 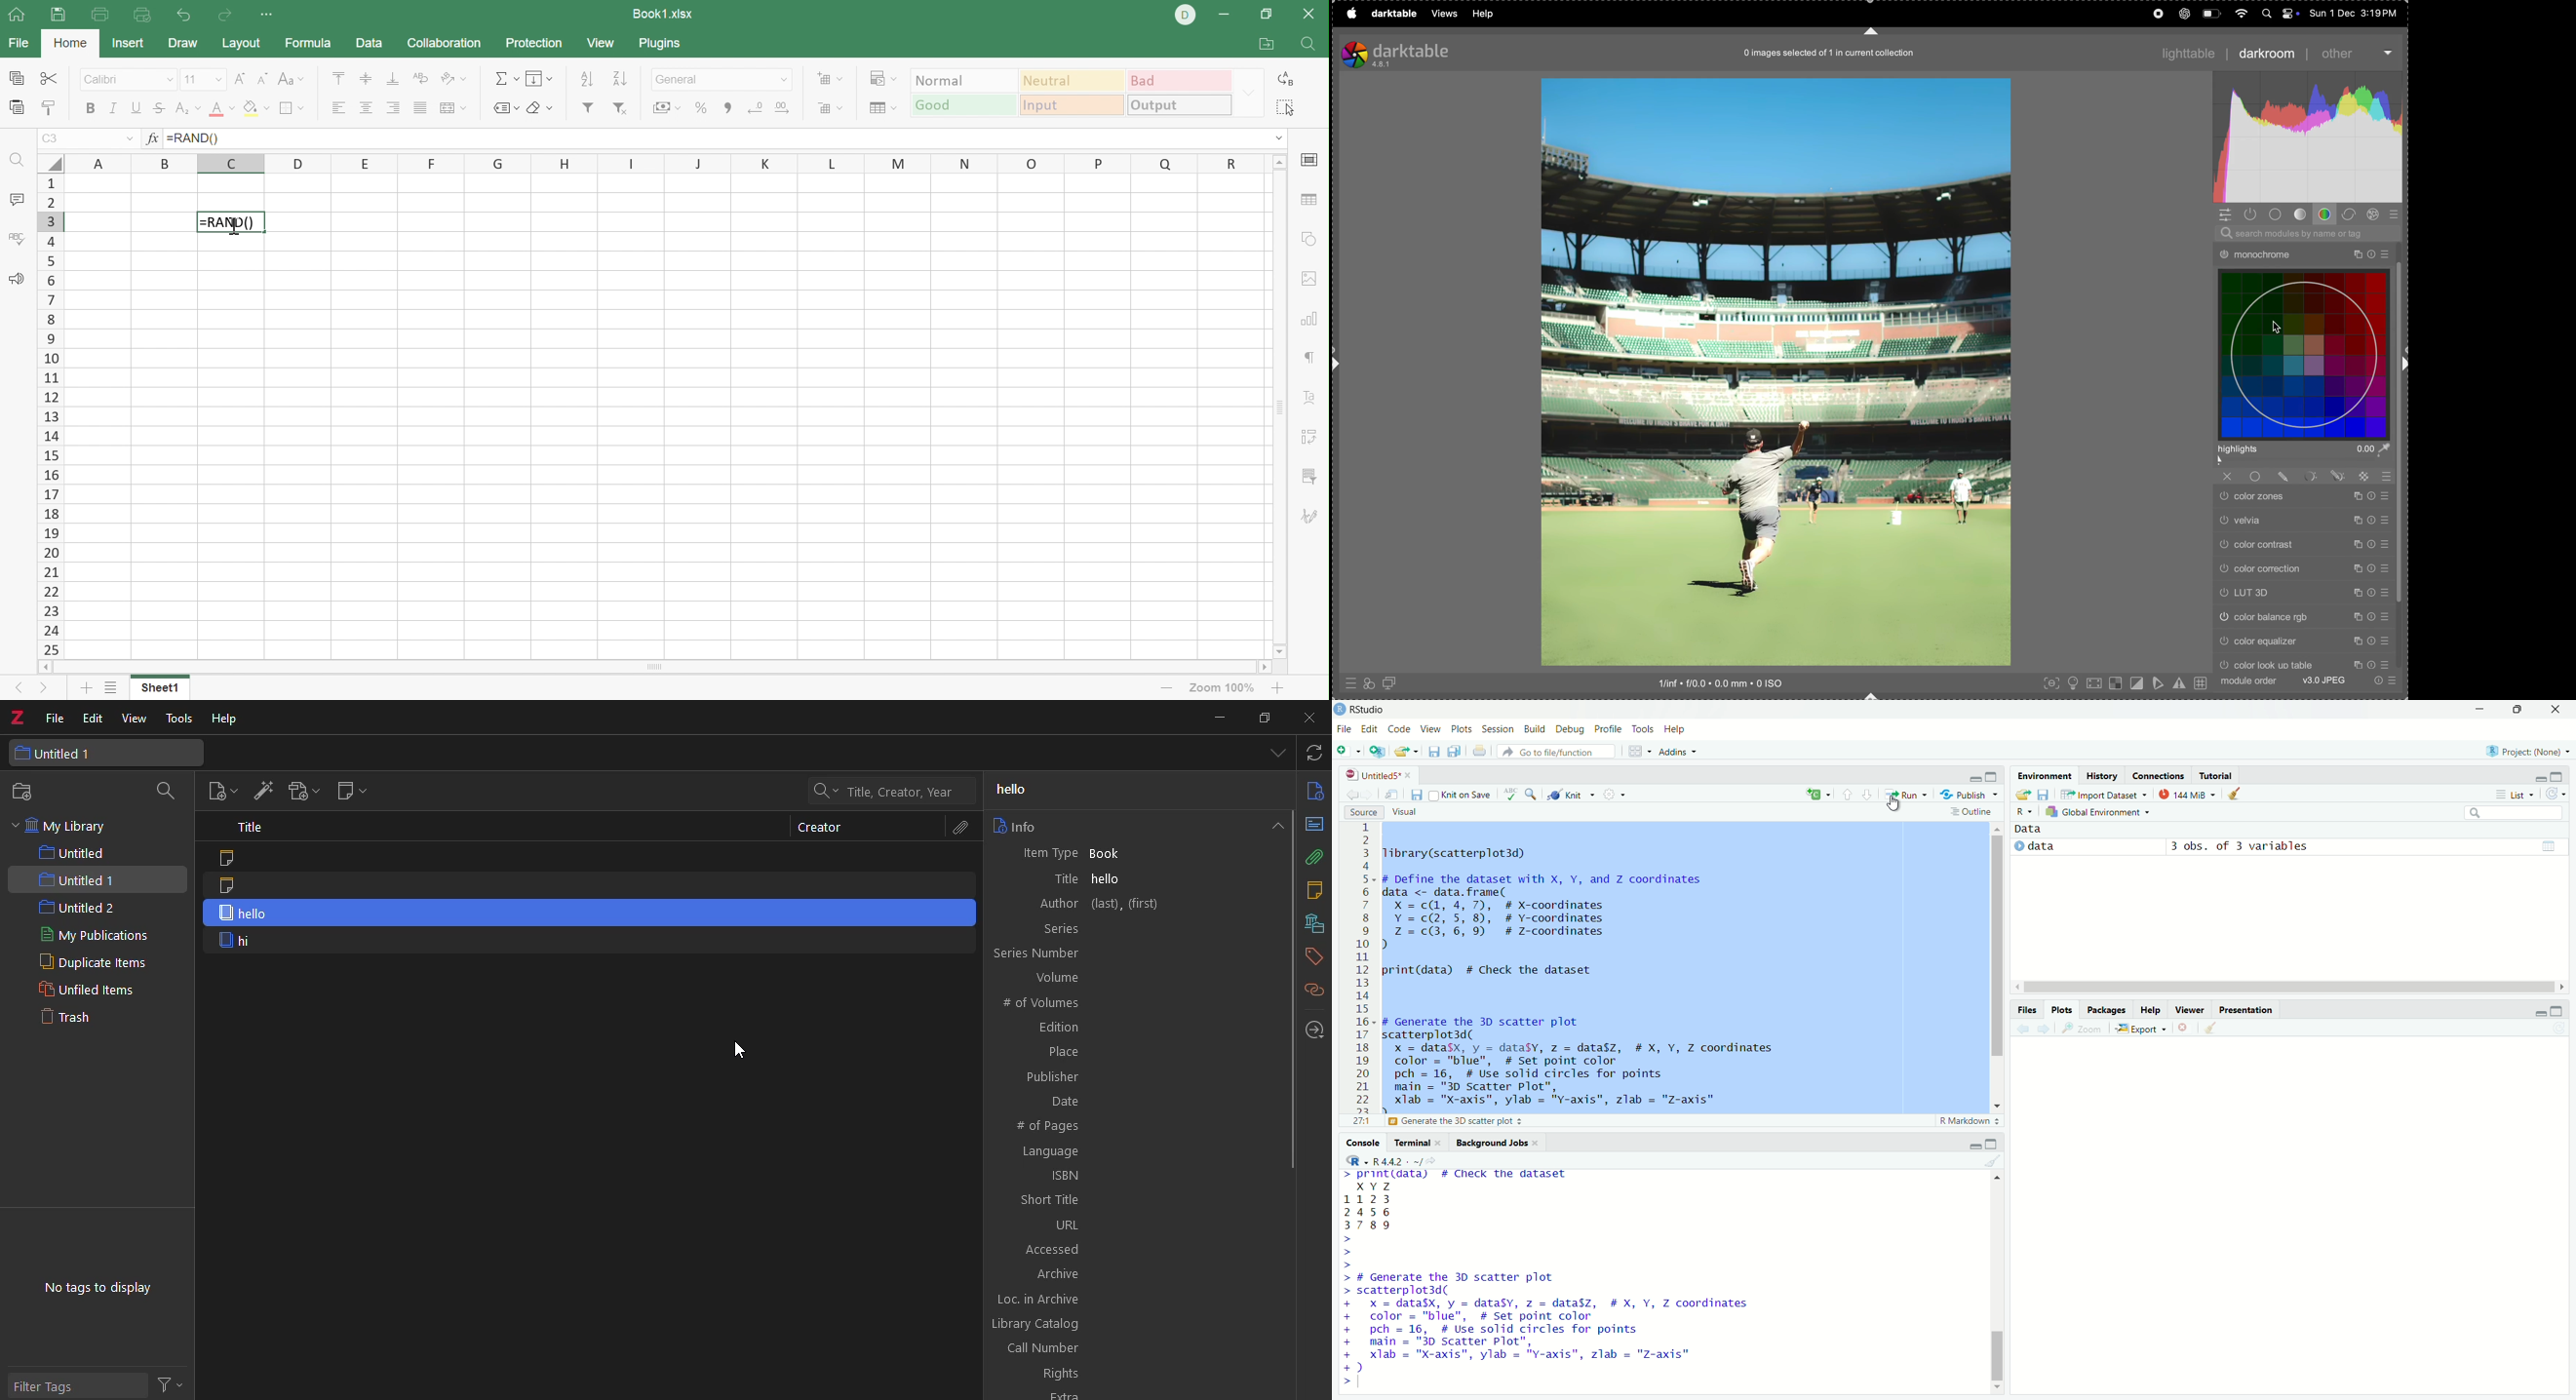 I want to click on Filter, so click(x=590, y=109).